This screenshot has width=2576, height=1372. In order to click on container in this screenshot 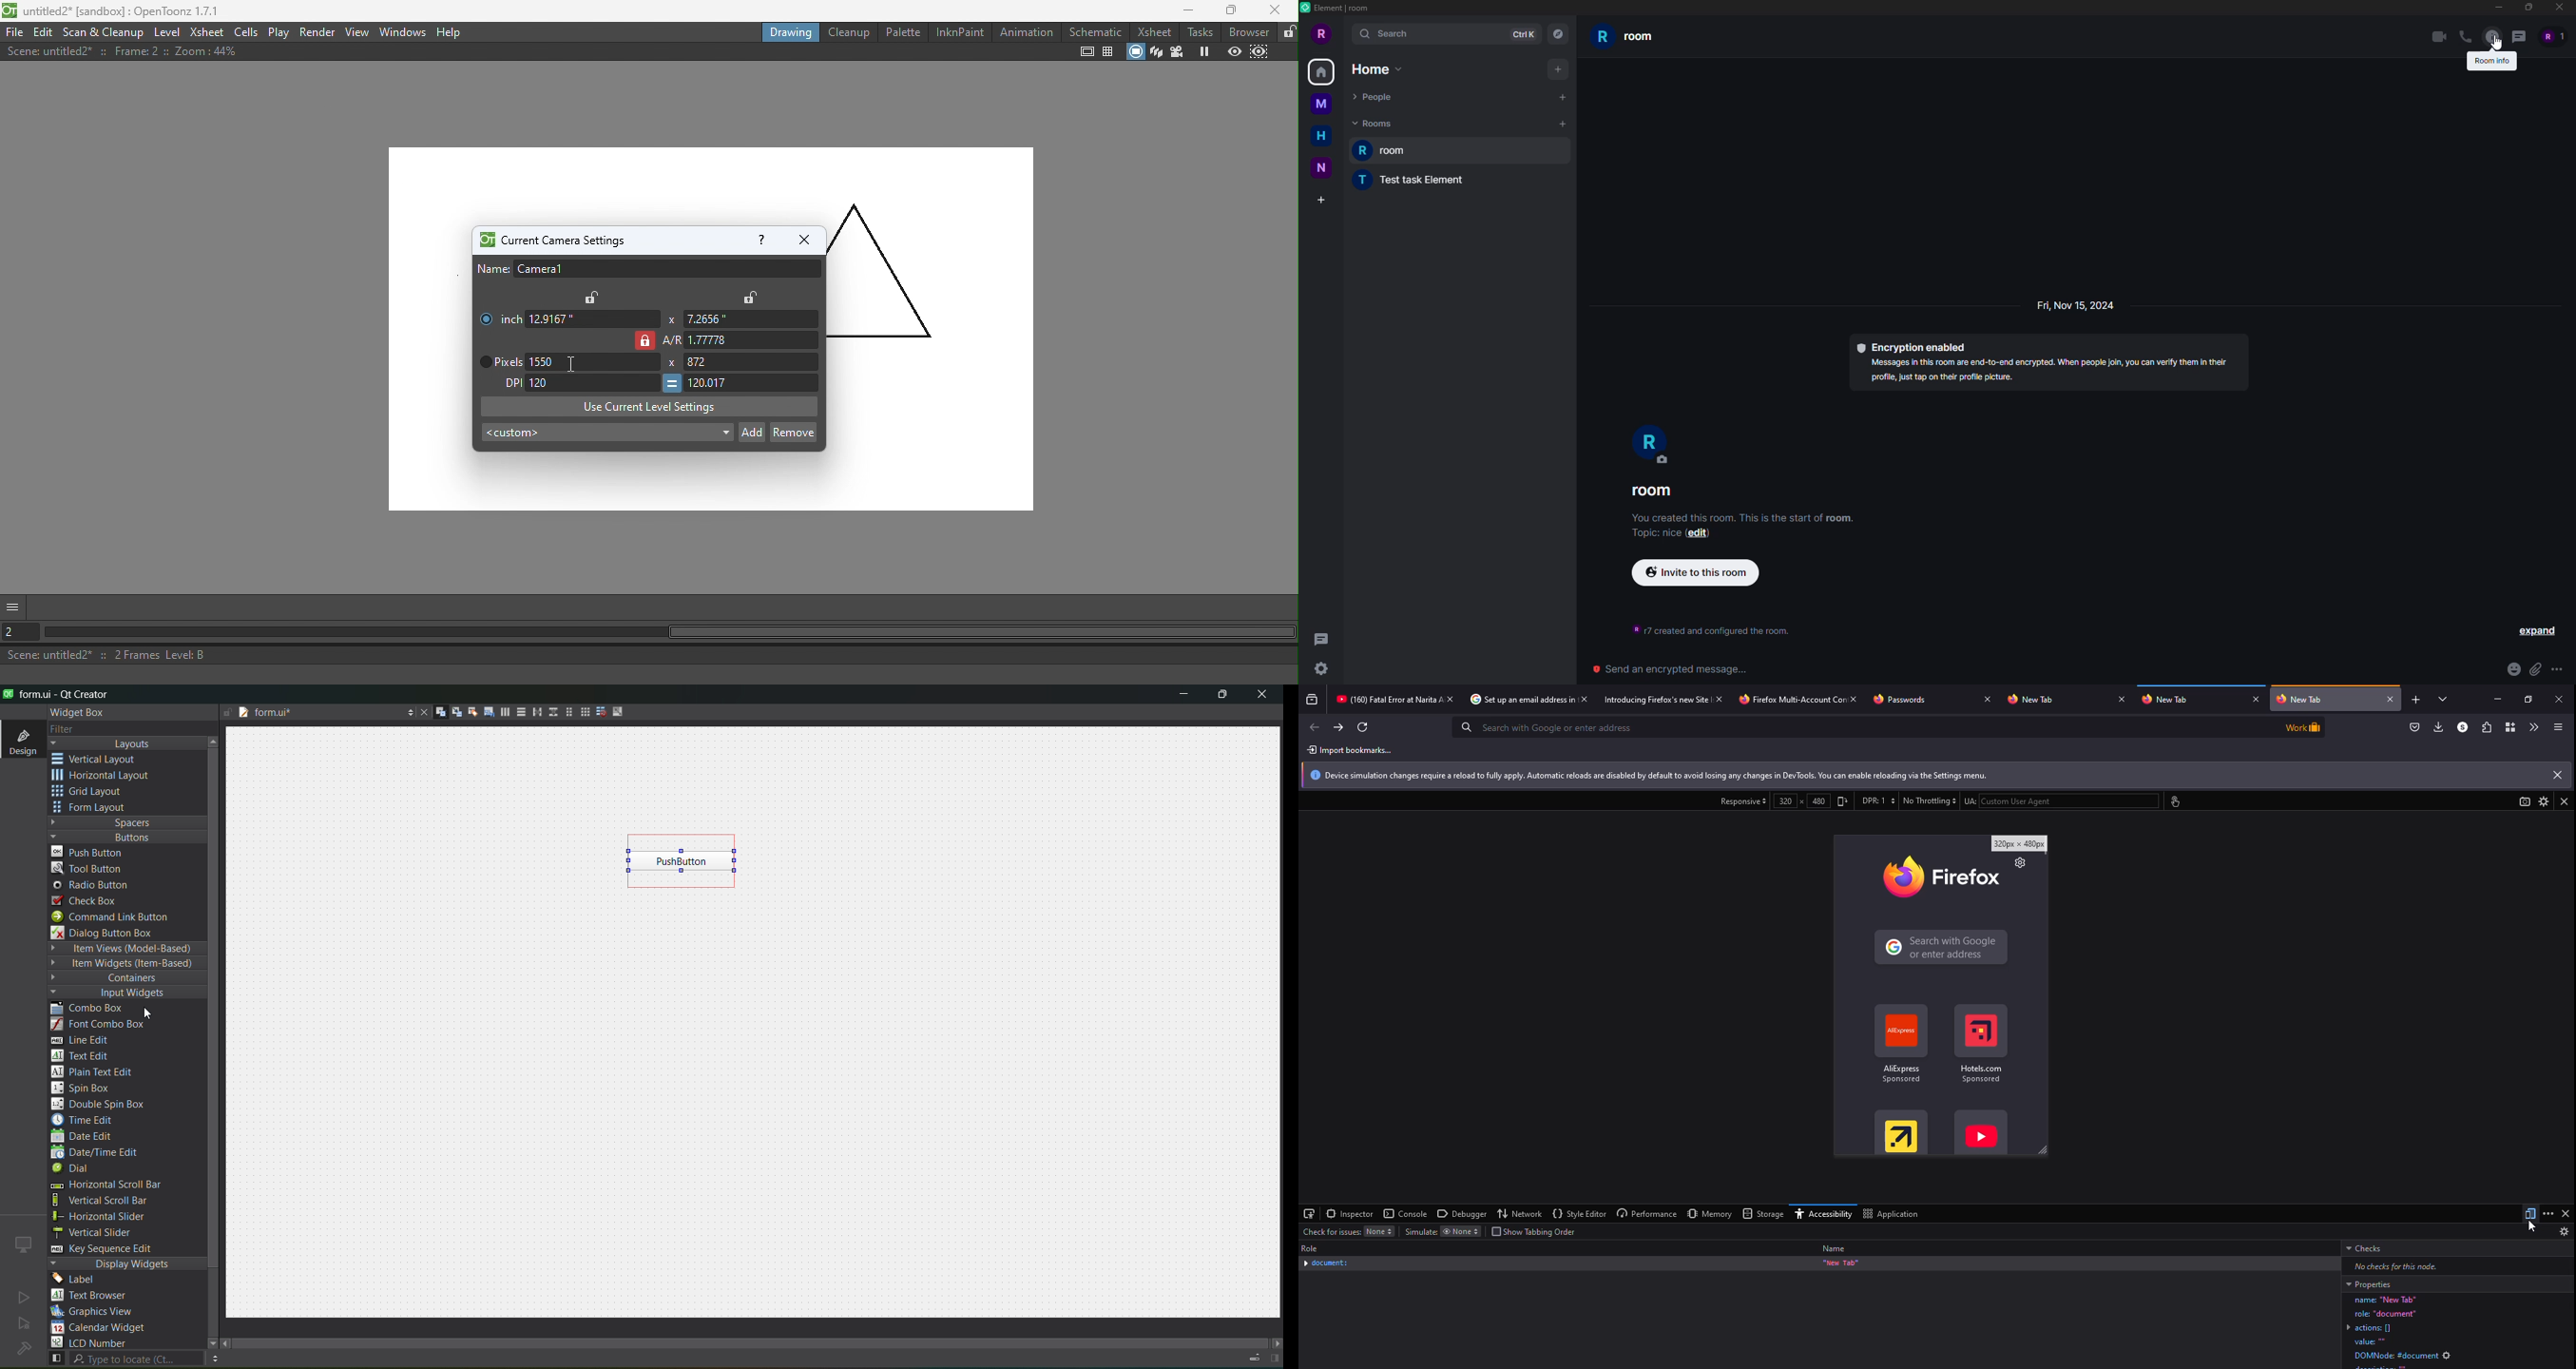, I will do `click(2510, 727)`.